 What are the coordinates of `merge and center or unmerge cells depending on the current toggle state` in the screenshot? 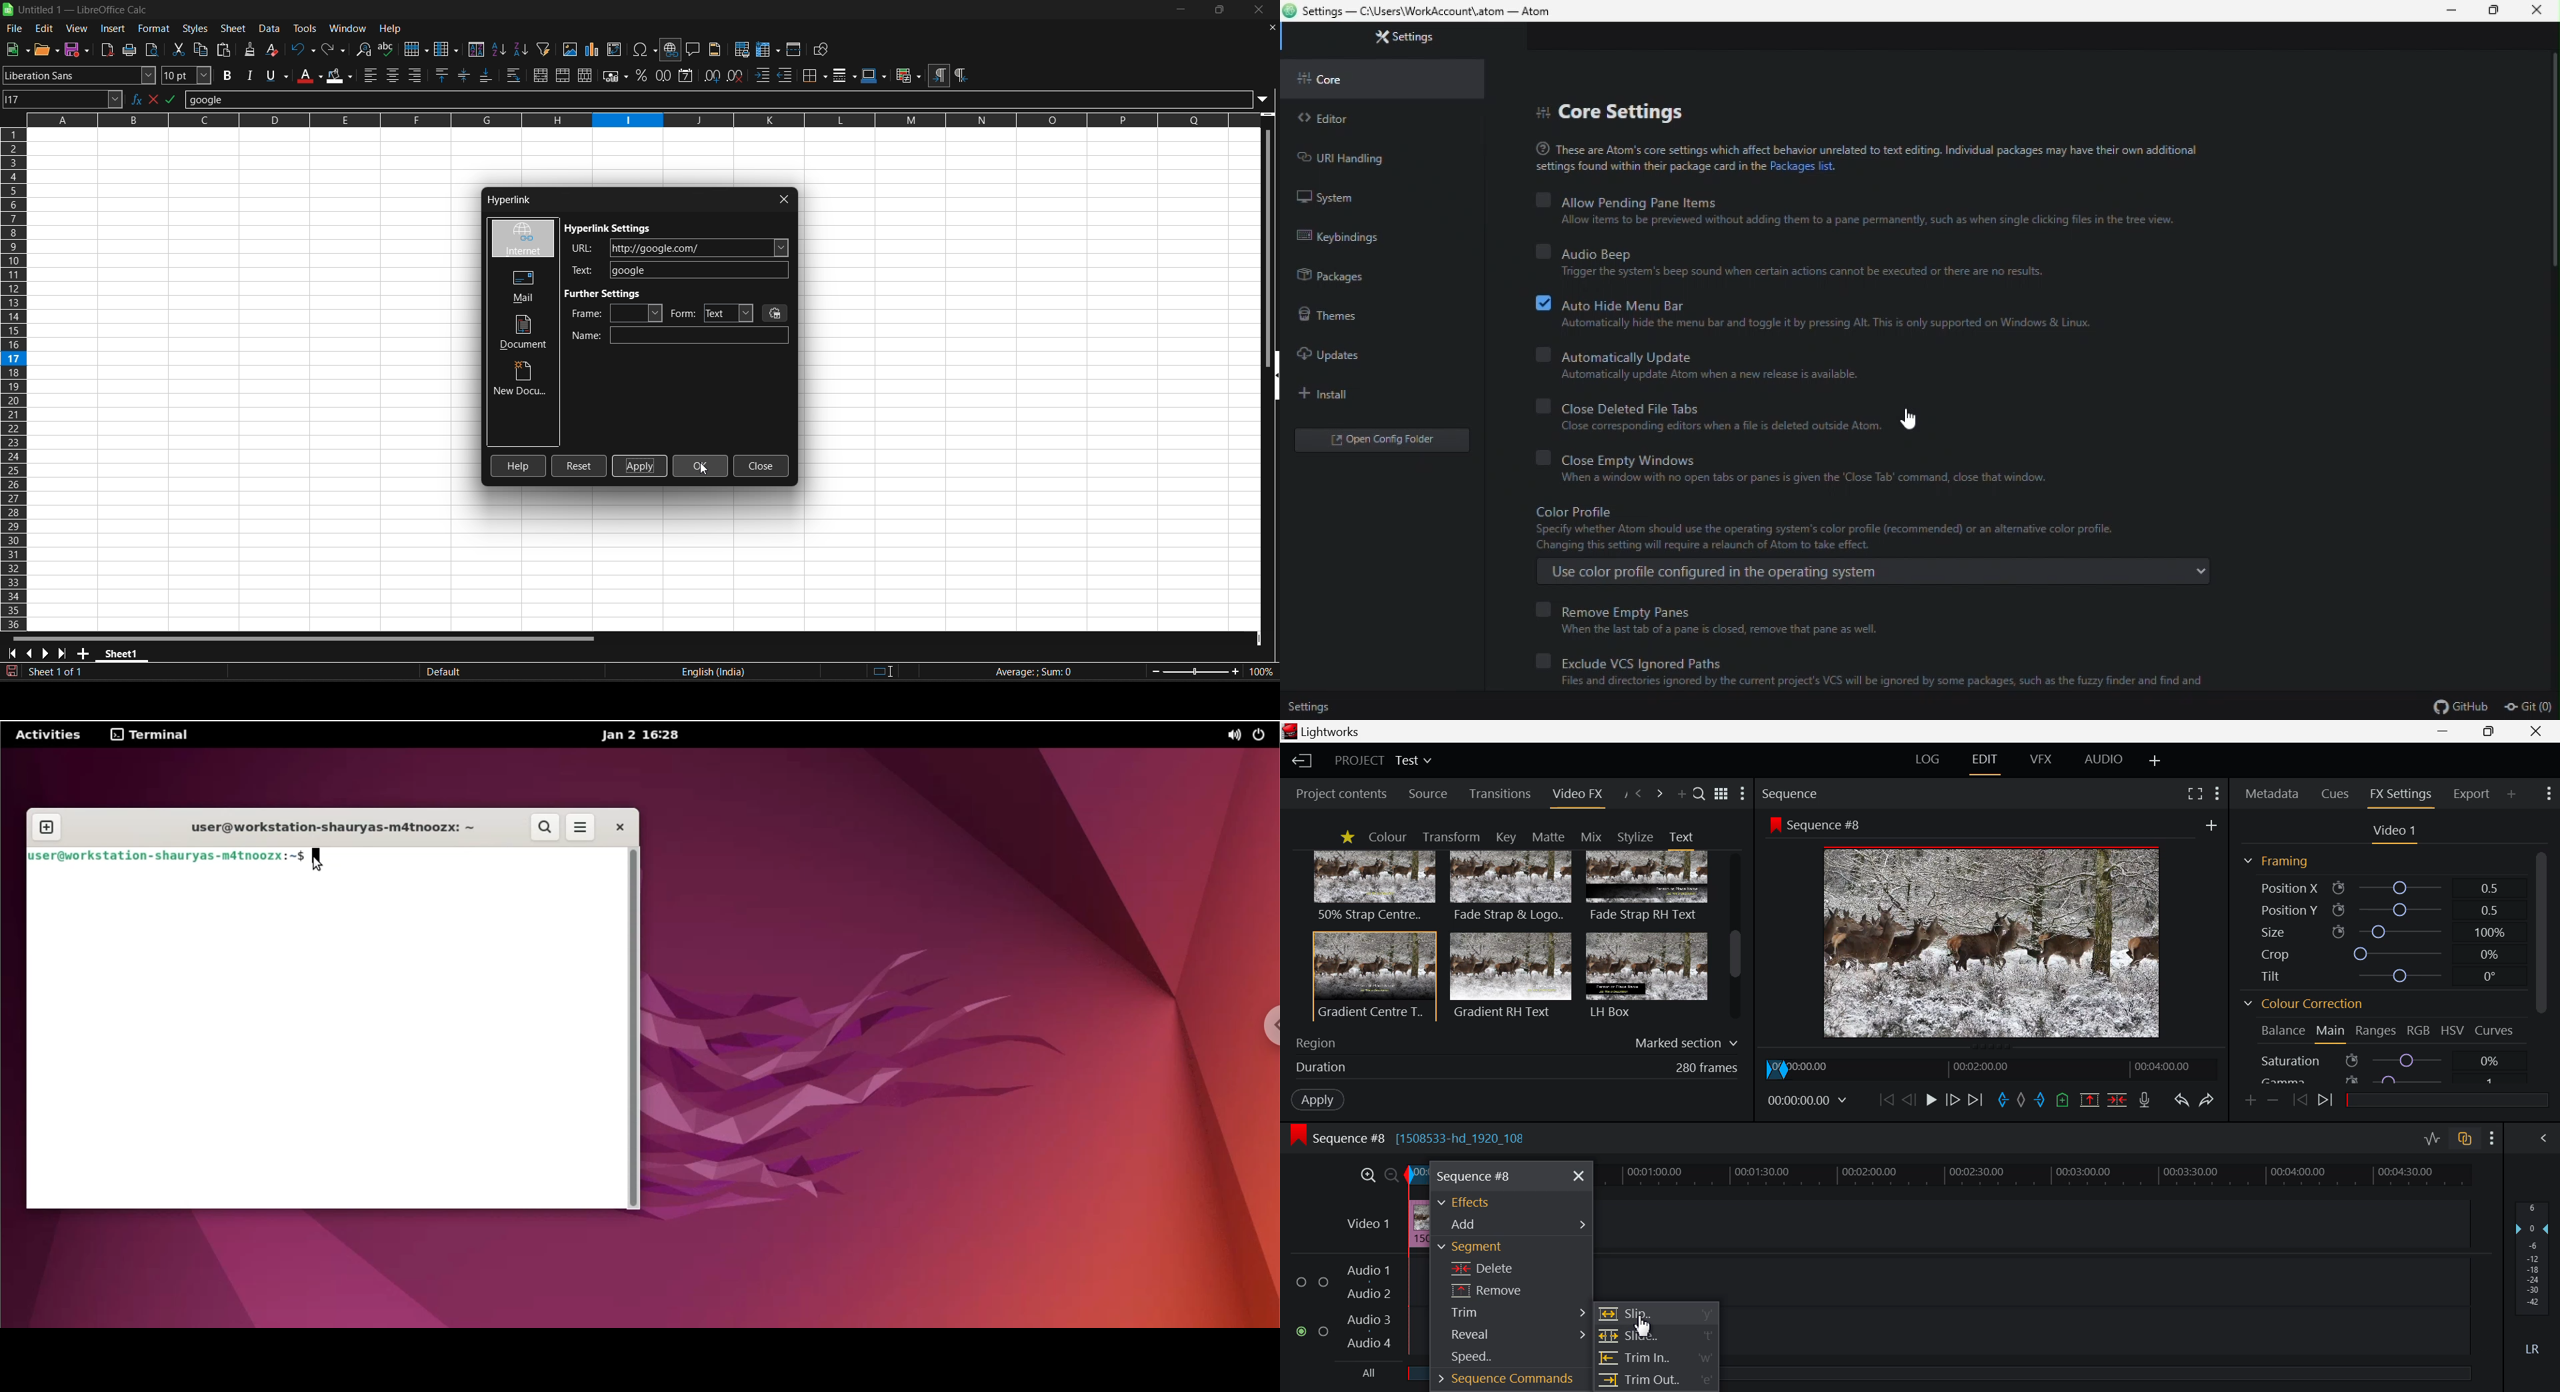 It's located at (540, 75).